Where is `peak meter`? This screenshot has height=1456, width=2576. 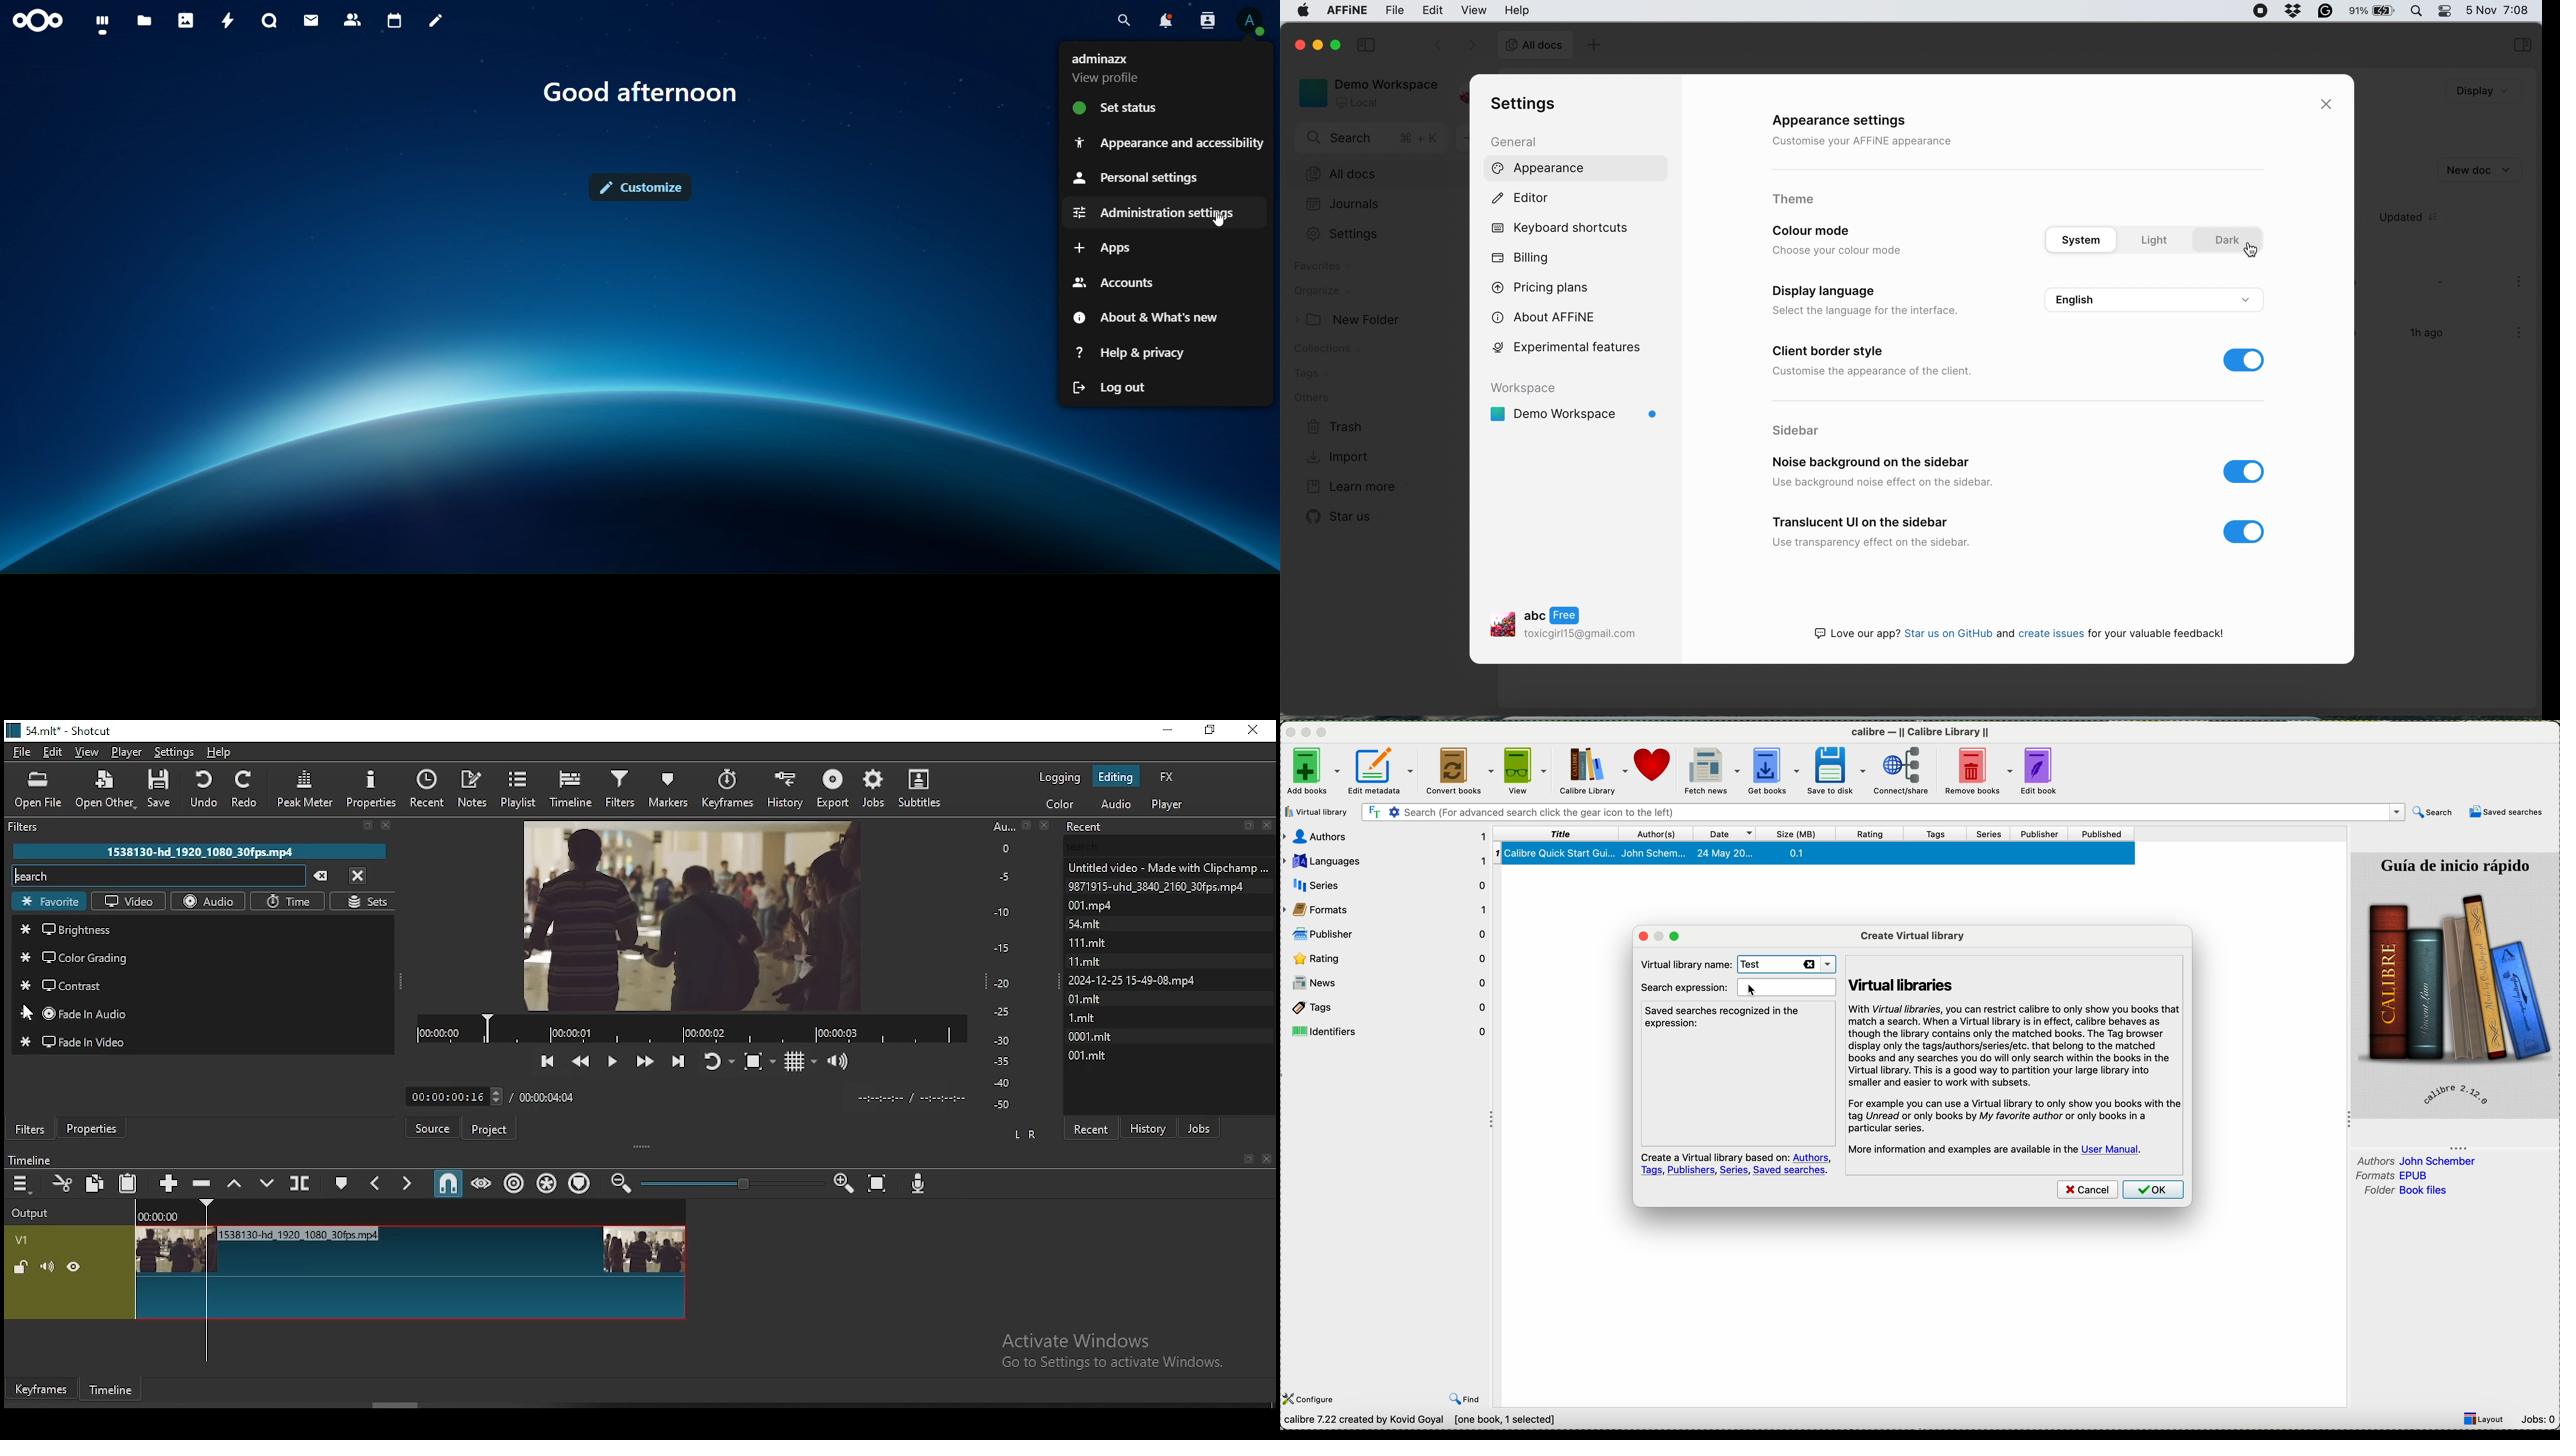
peak meter is located at coordinates (307, 793).